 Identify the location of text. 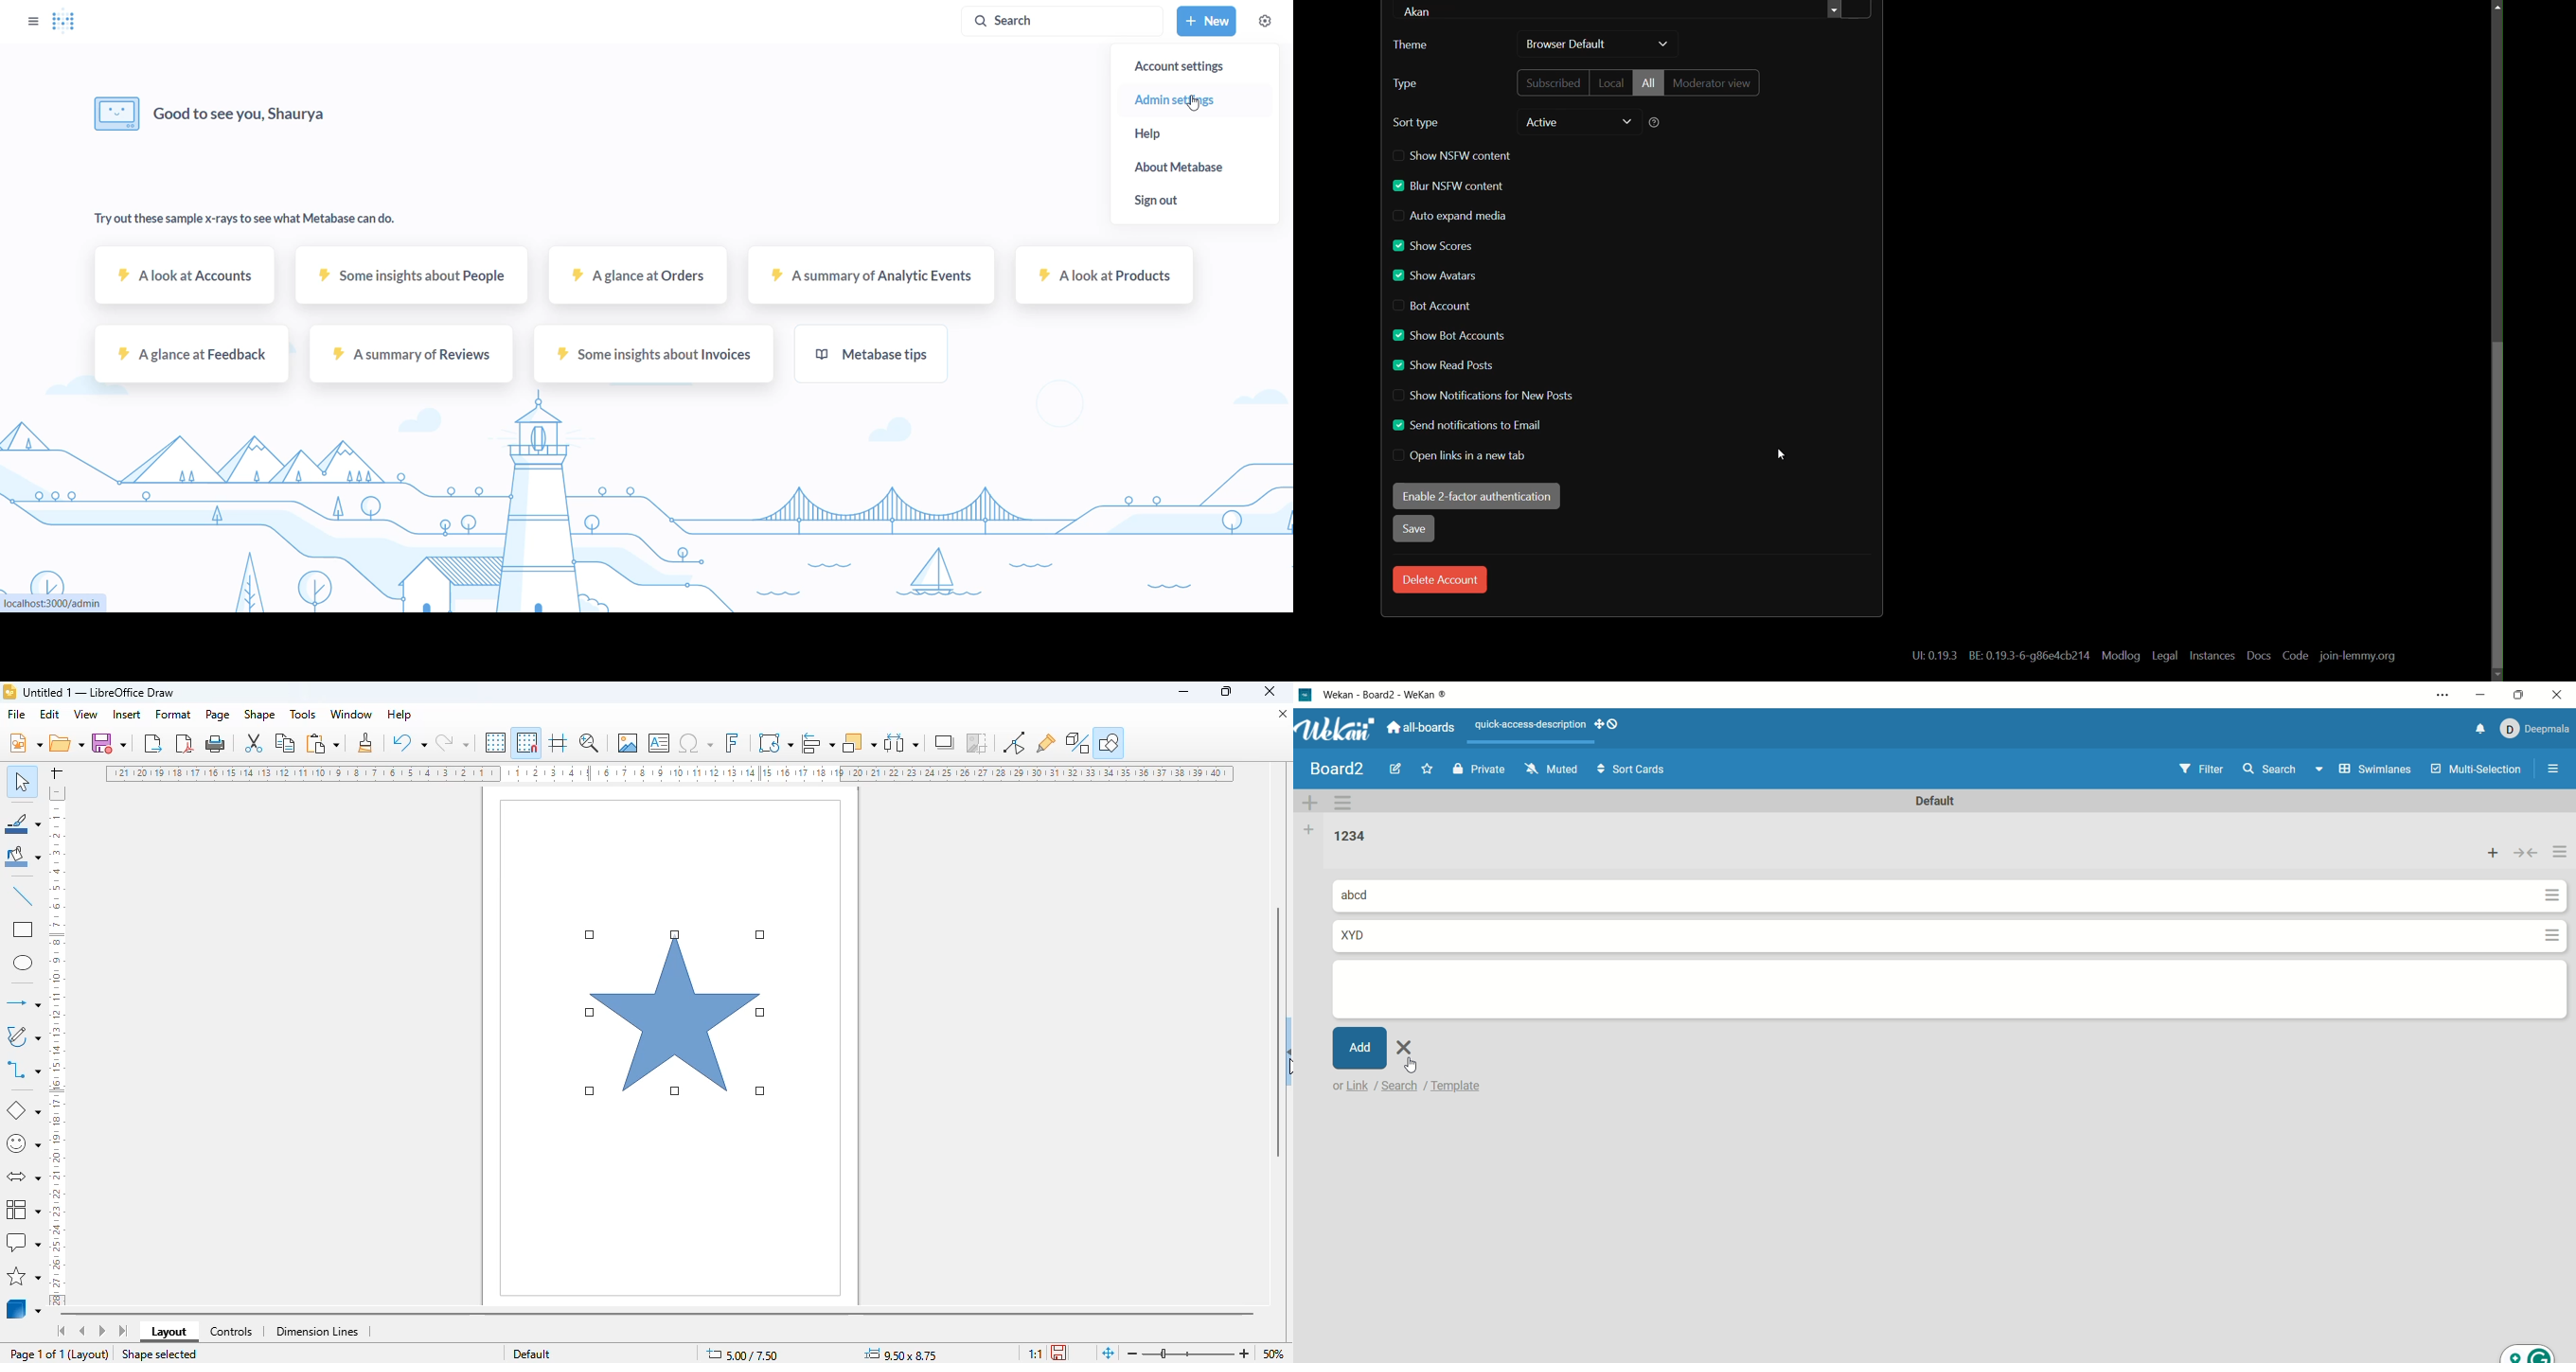
(1412, 1086).